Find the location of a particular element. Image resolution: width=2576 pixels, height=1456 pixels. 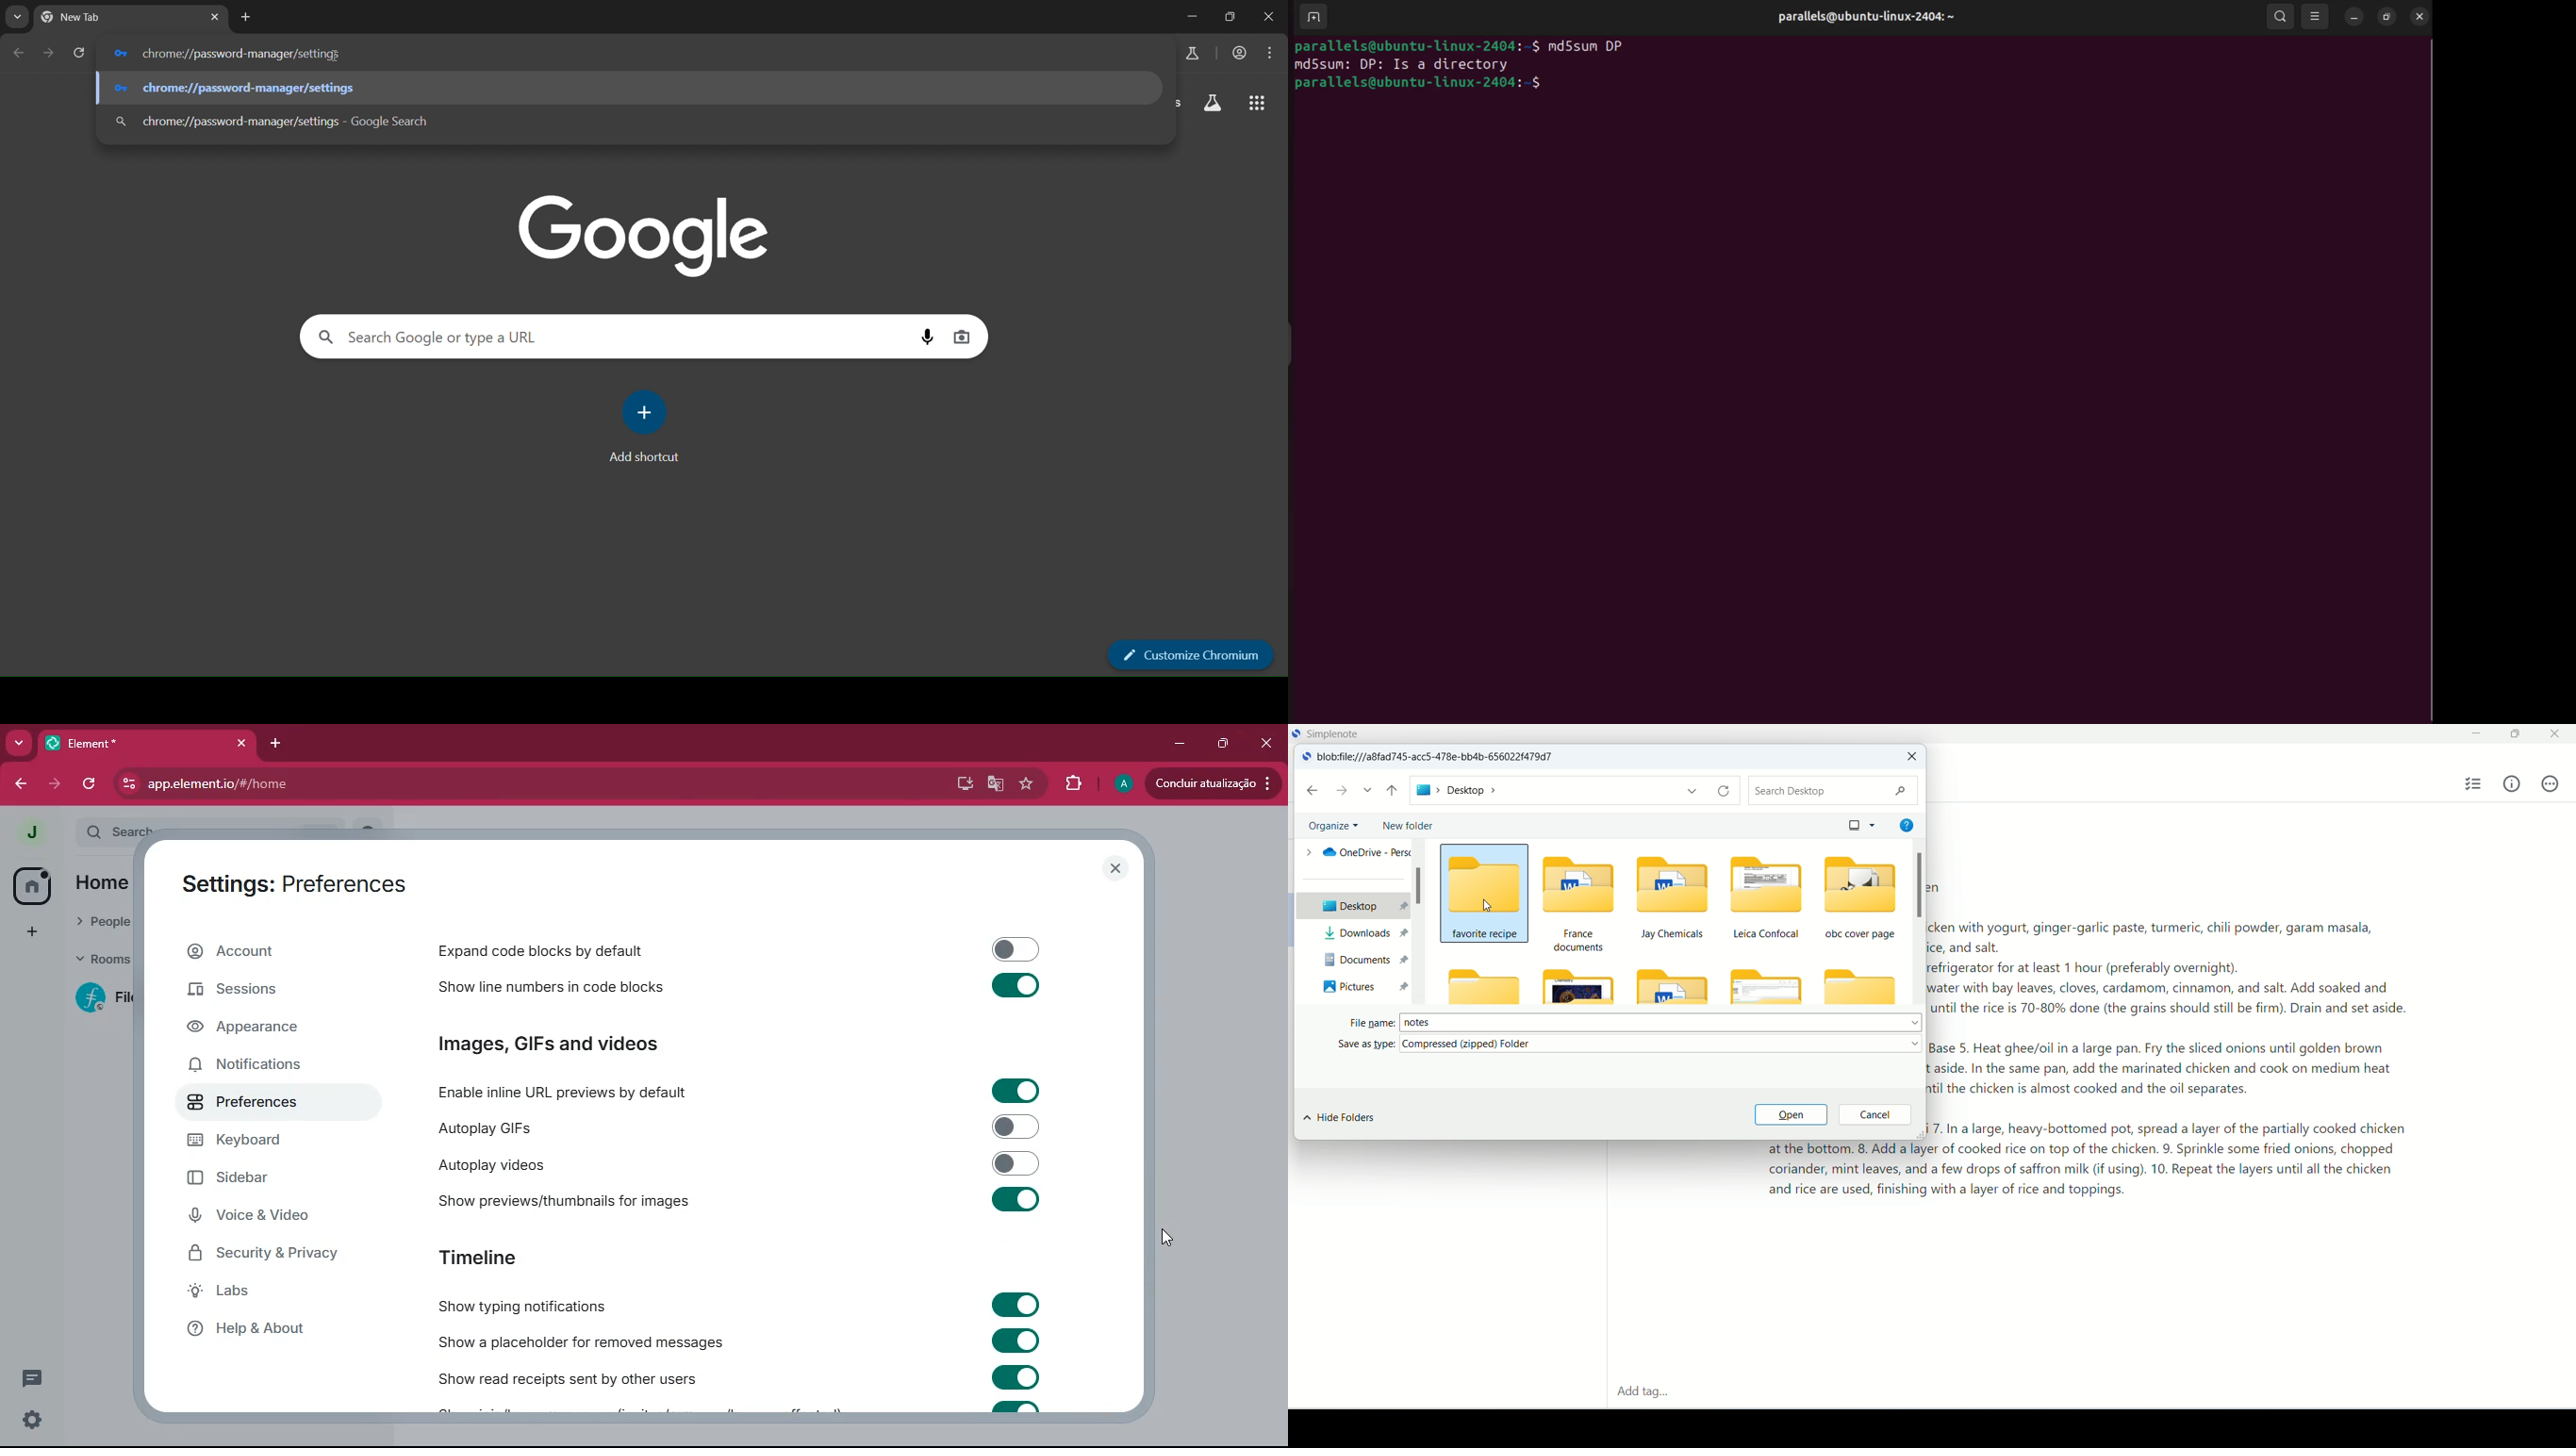

close is located at coordinates (1270, 18).